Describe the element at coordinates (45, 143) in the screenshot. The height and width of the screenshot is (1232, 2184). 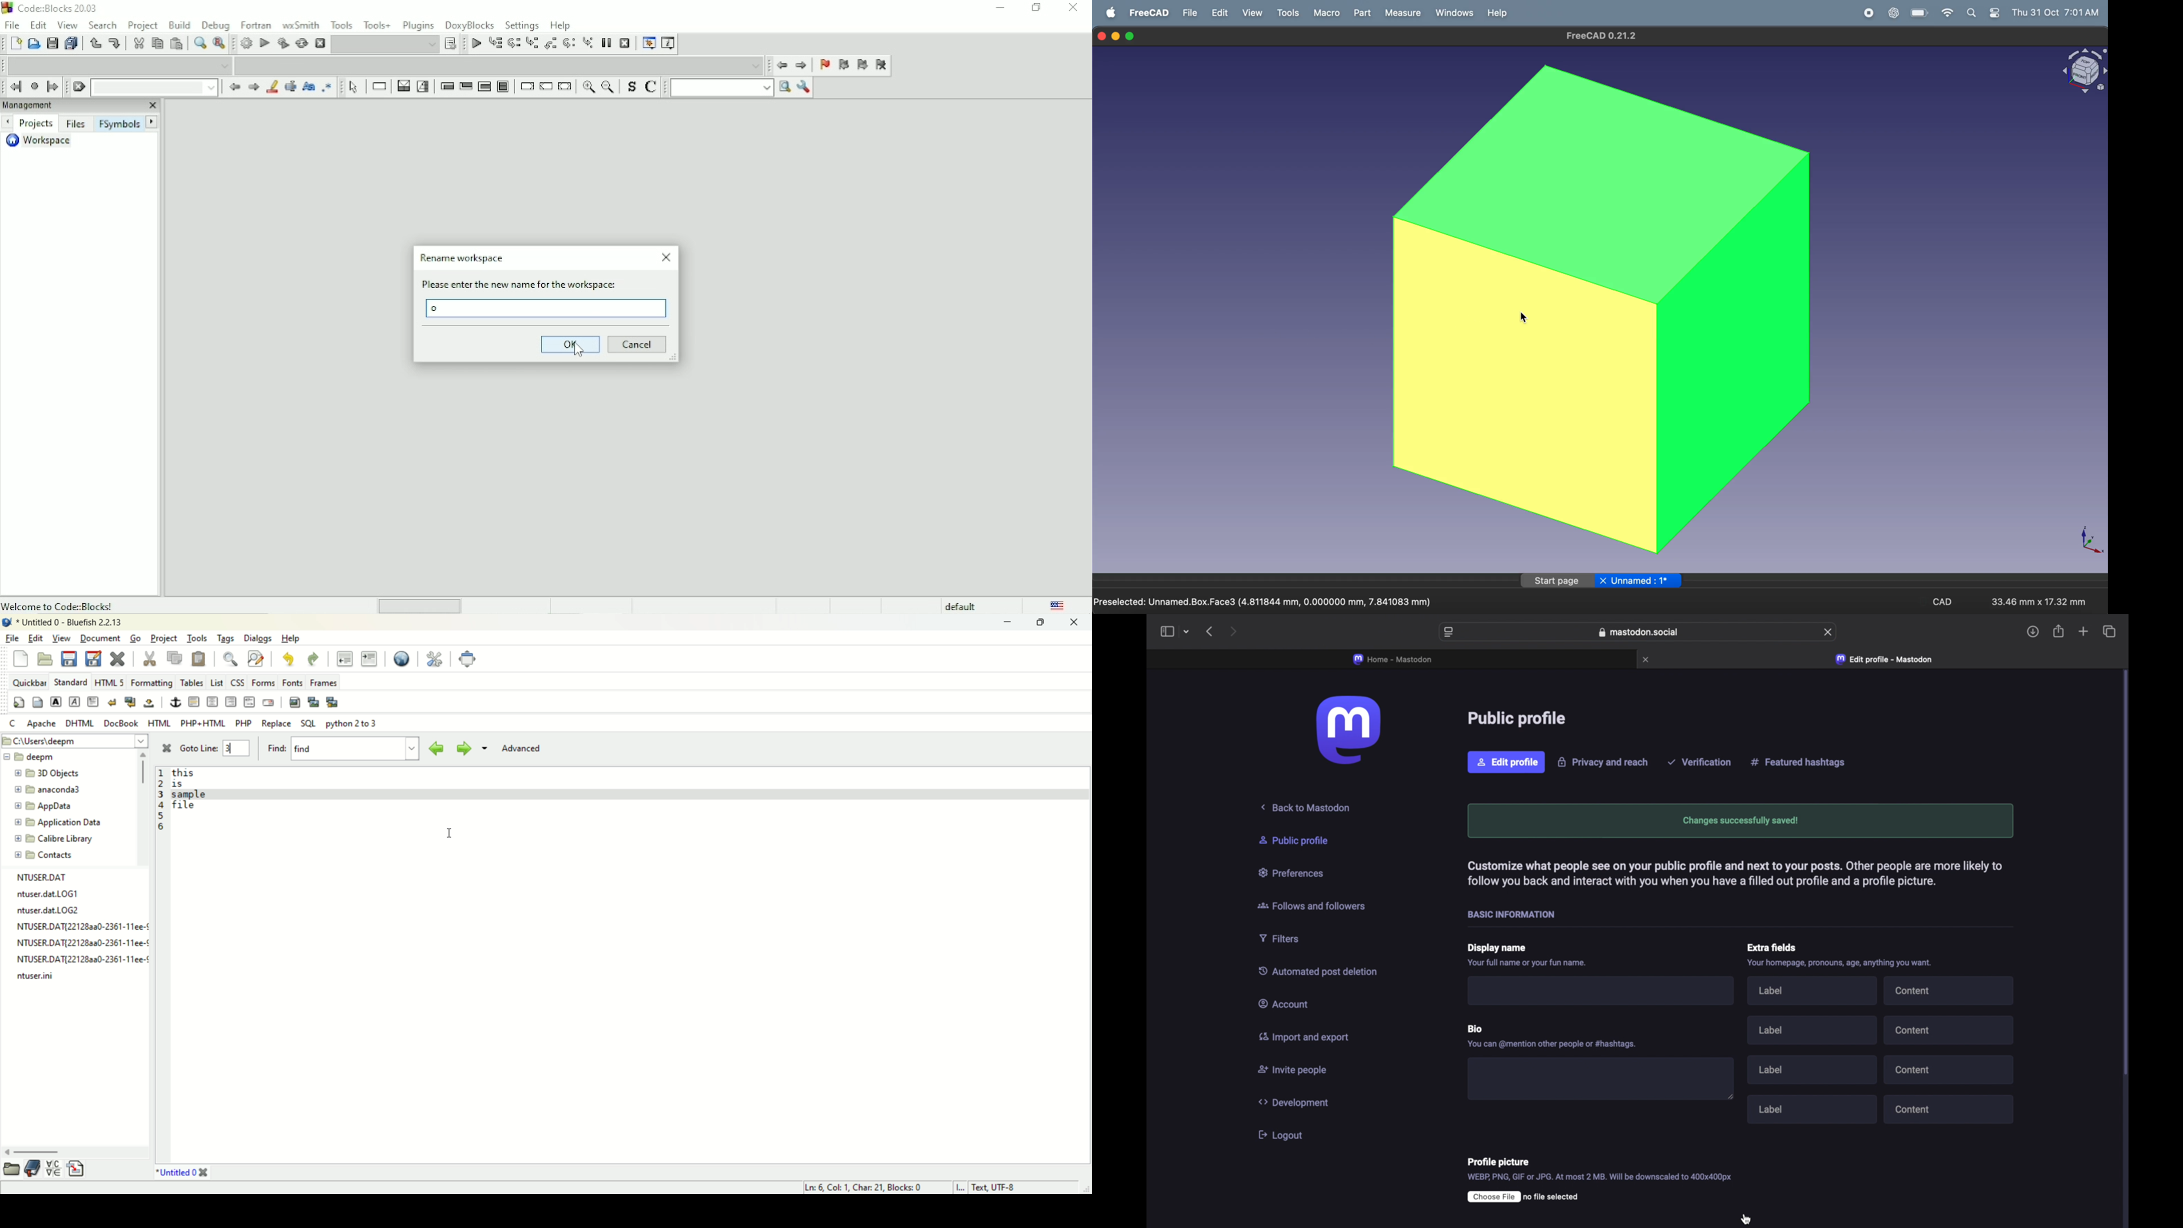
I see `Workspace` at that location.